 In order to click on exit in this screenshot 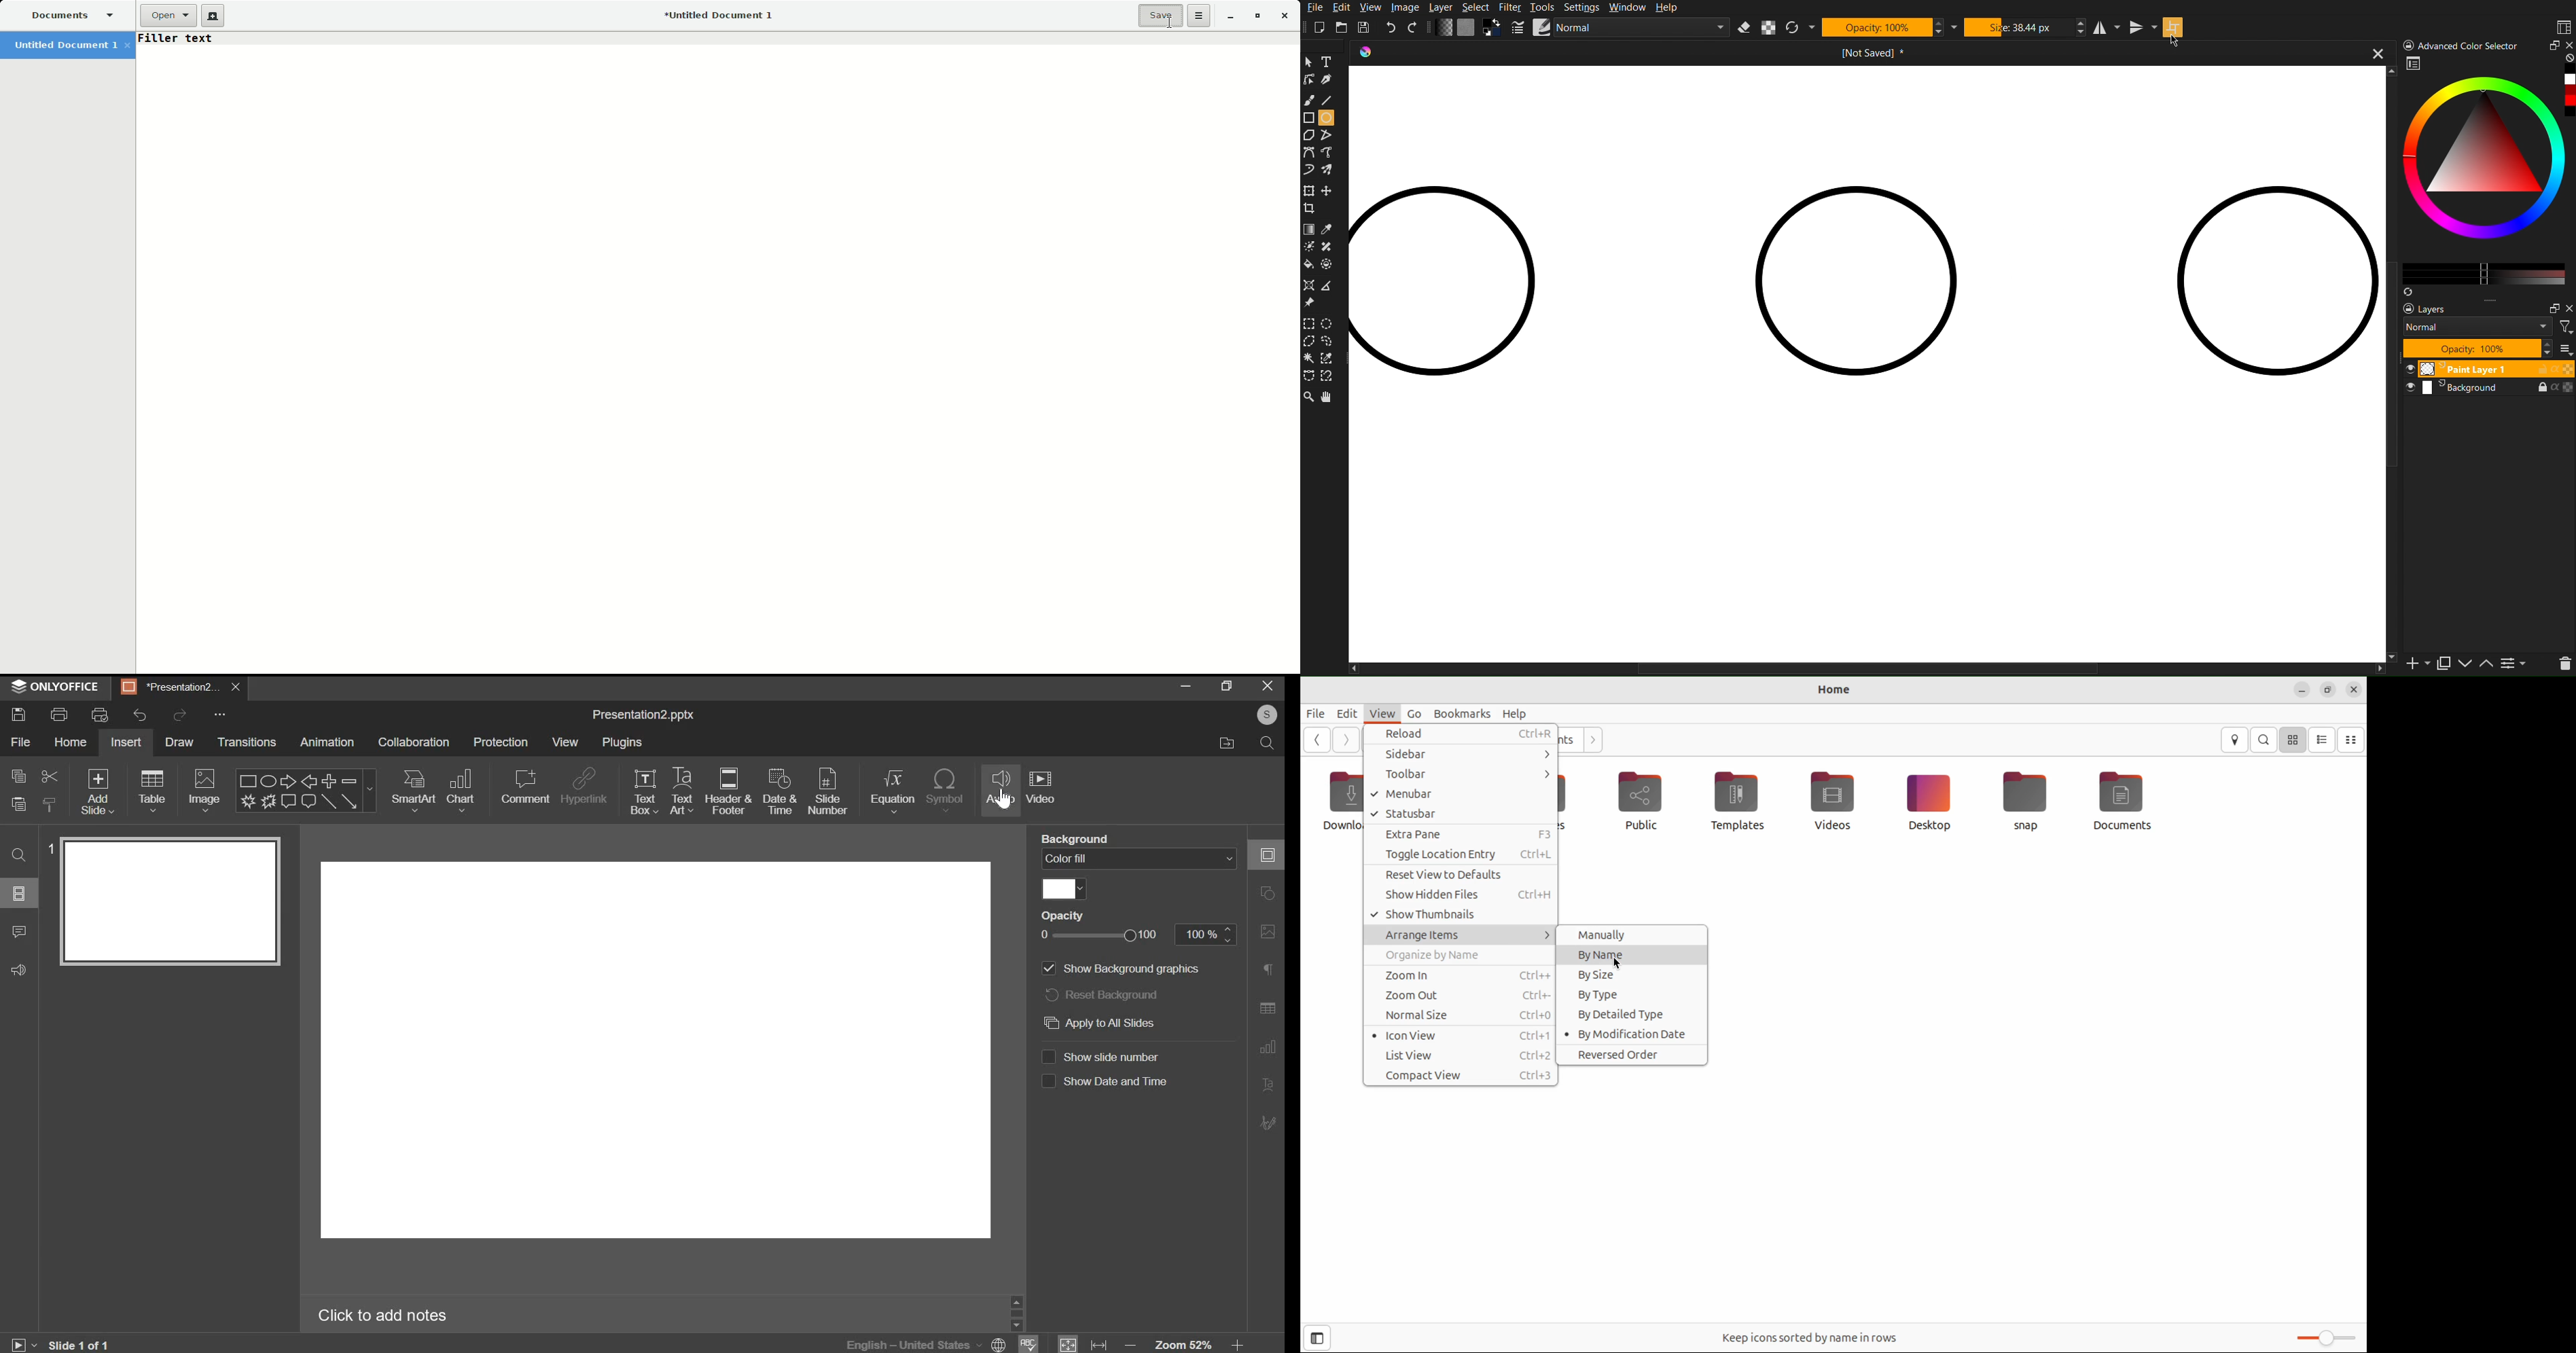, I will do `click(1268, 686)`.